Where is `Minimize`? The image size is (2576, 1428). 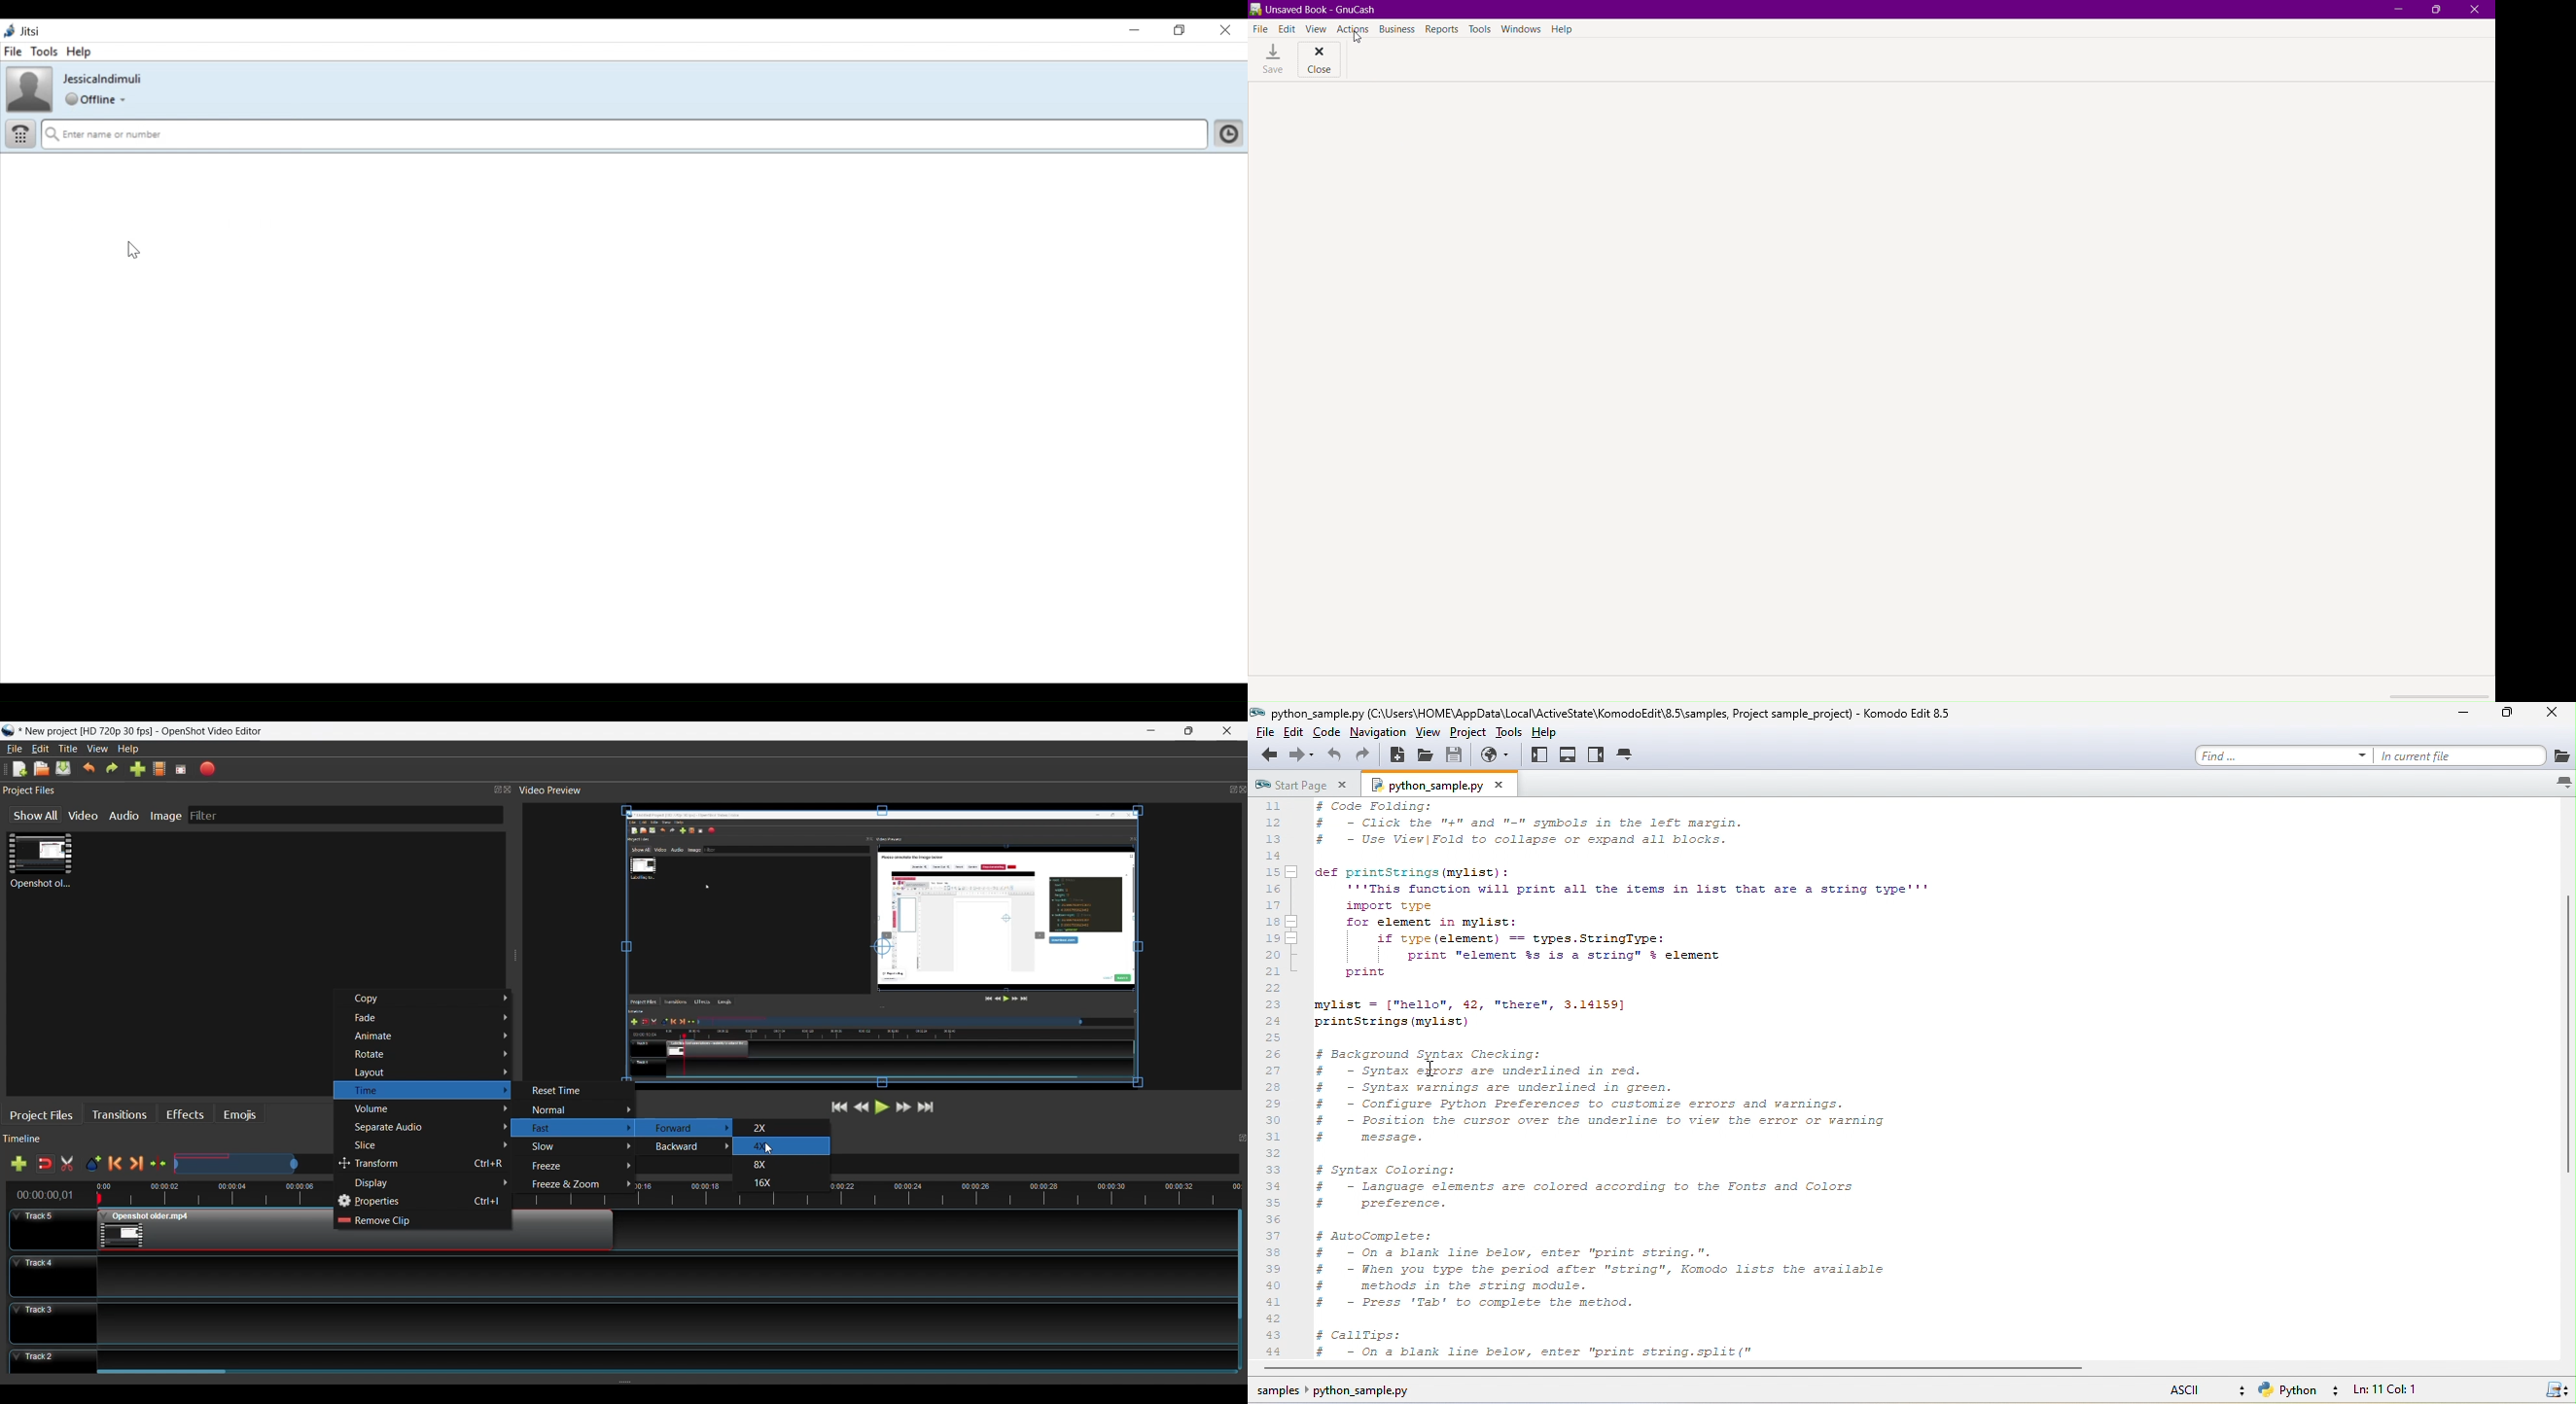 Minimize is located at coordinates (2398, 10).